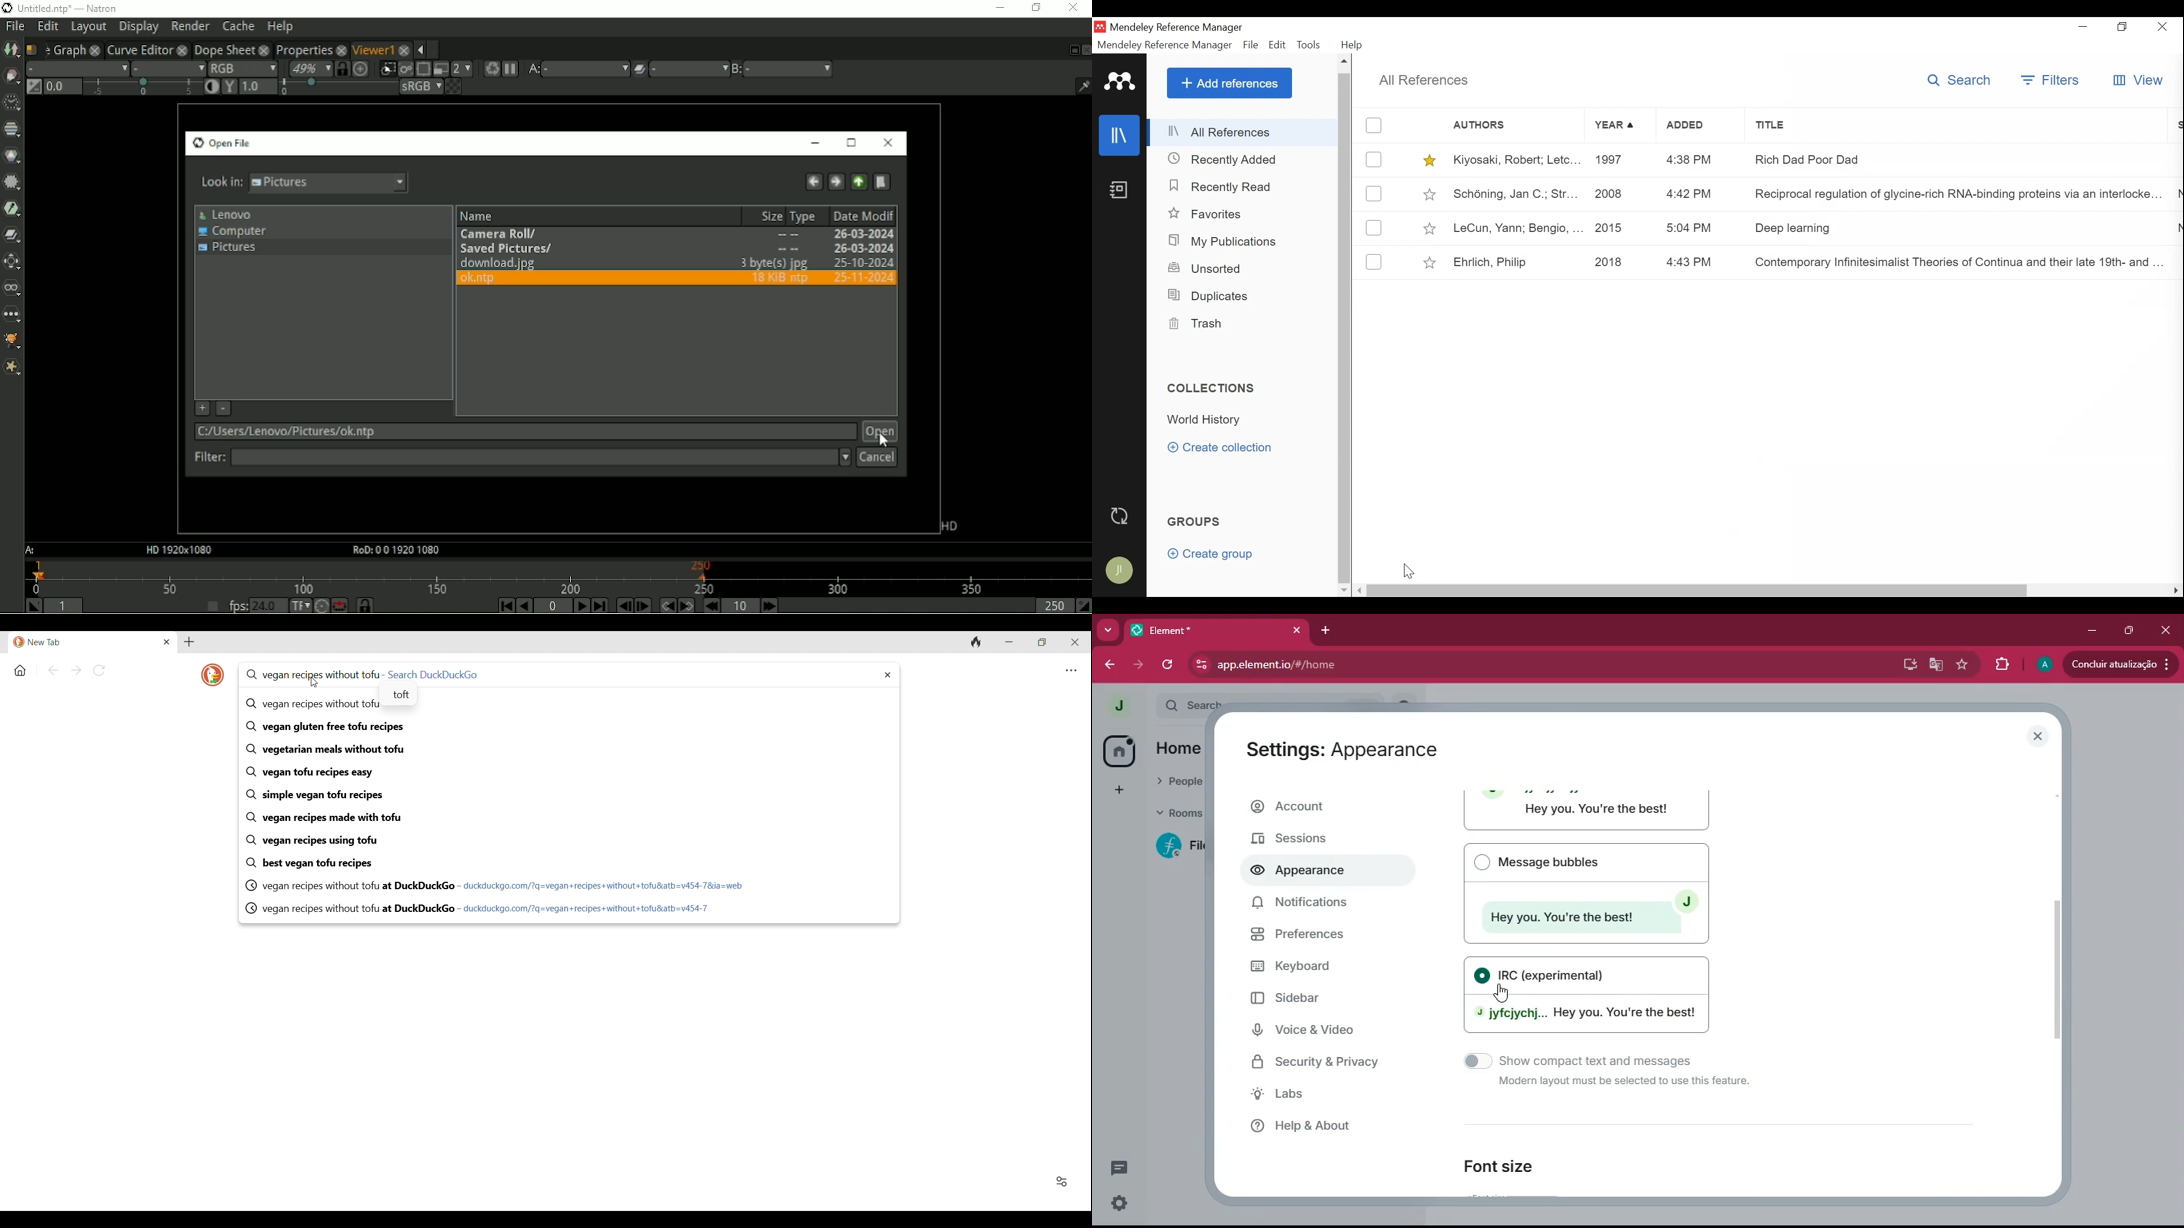 Image resolution: width=2184 pixels, height=1232 pixels. I want to click on favourite, so click(1963, 664).